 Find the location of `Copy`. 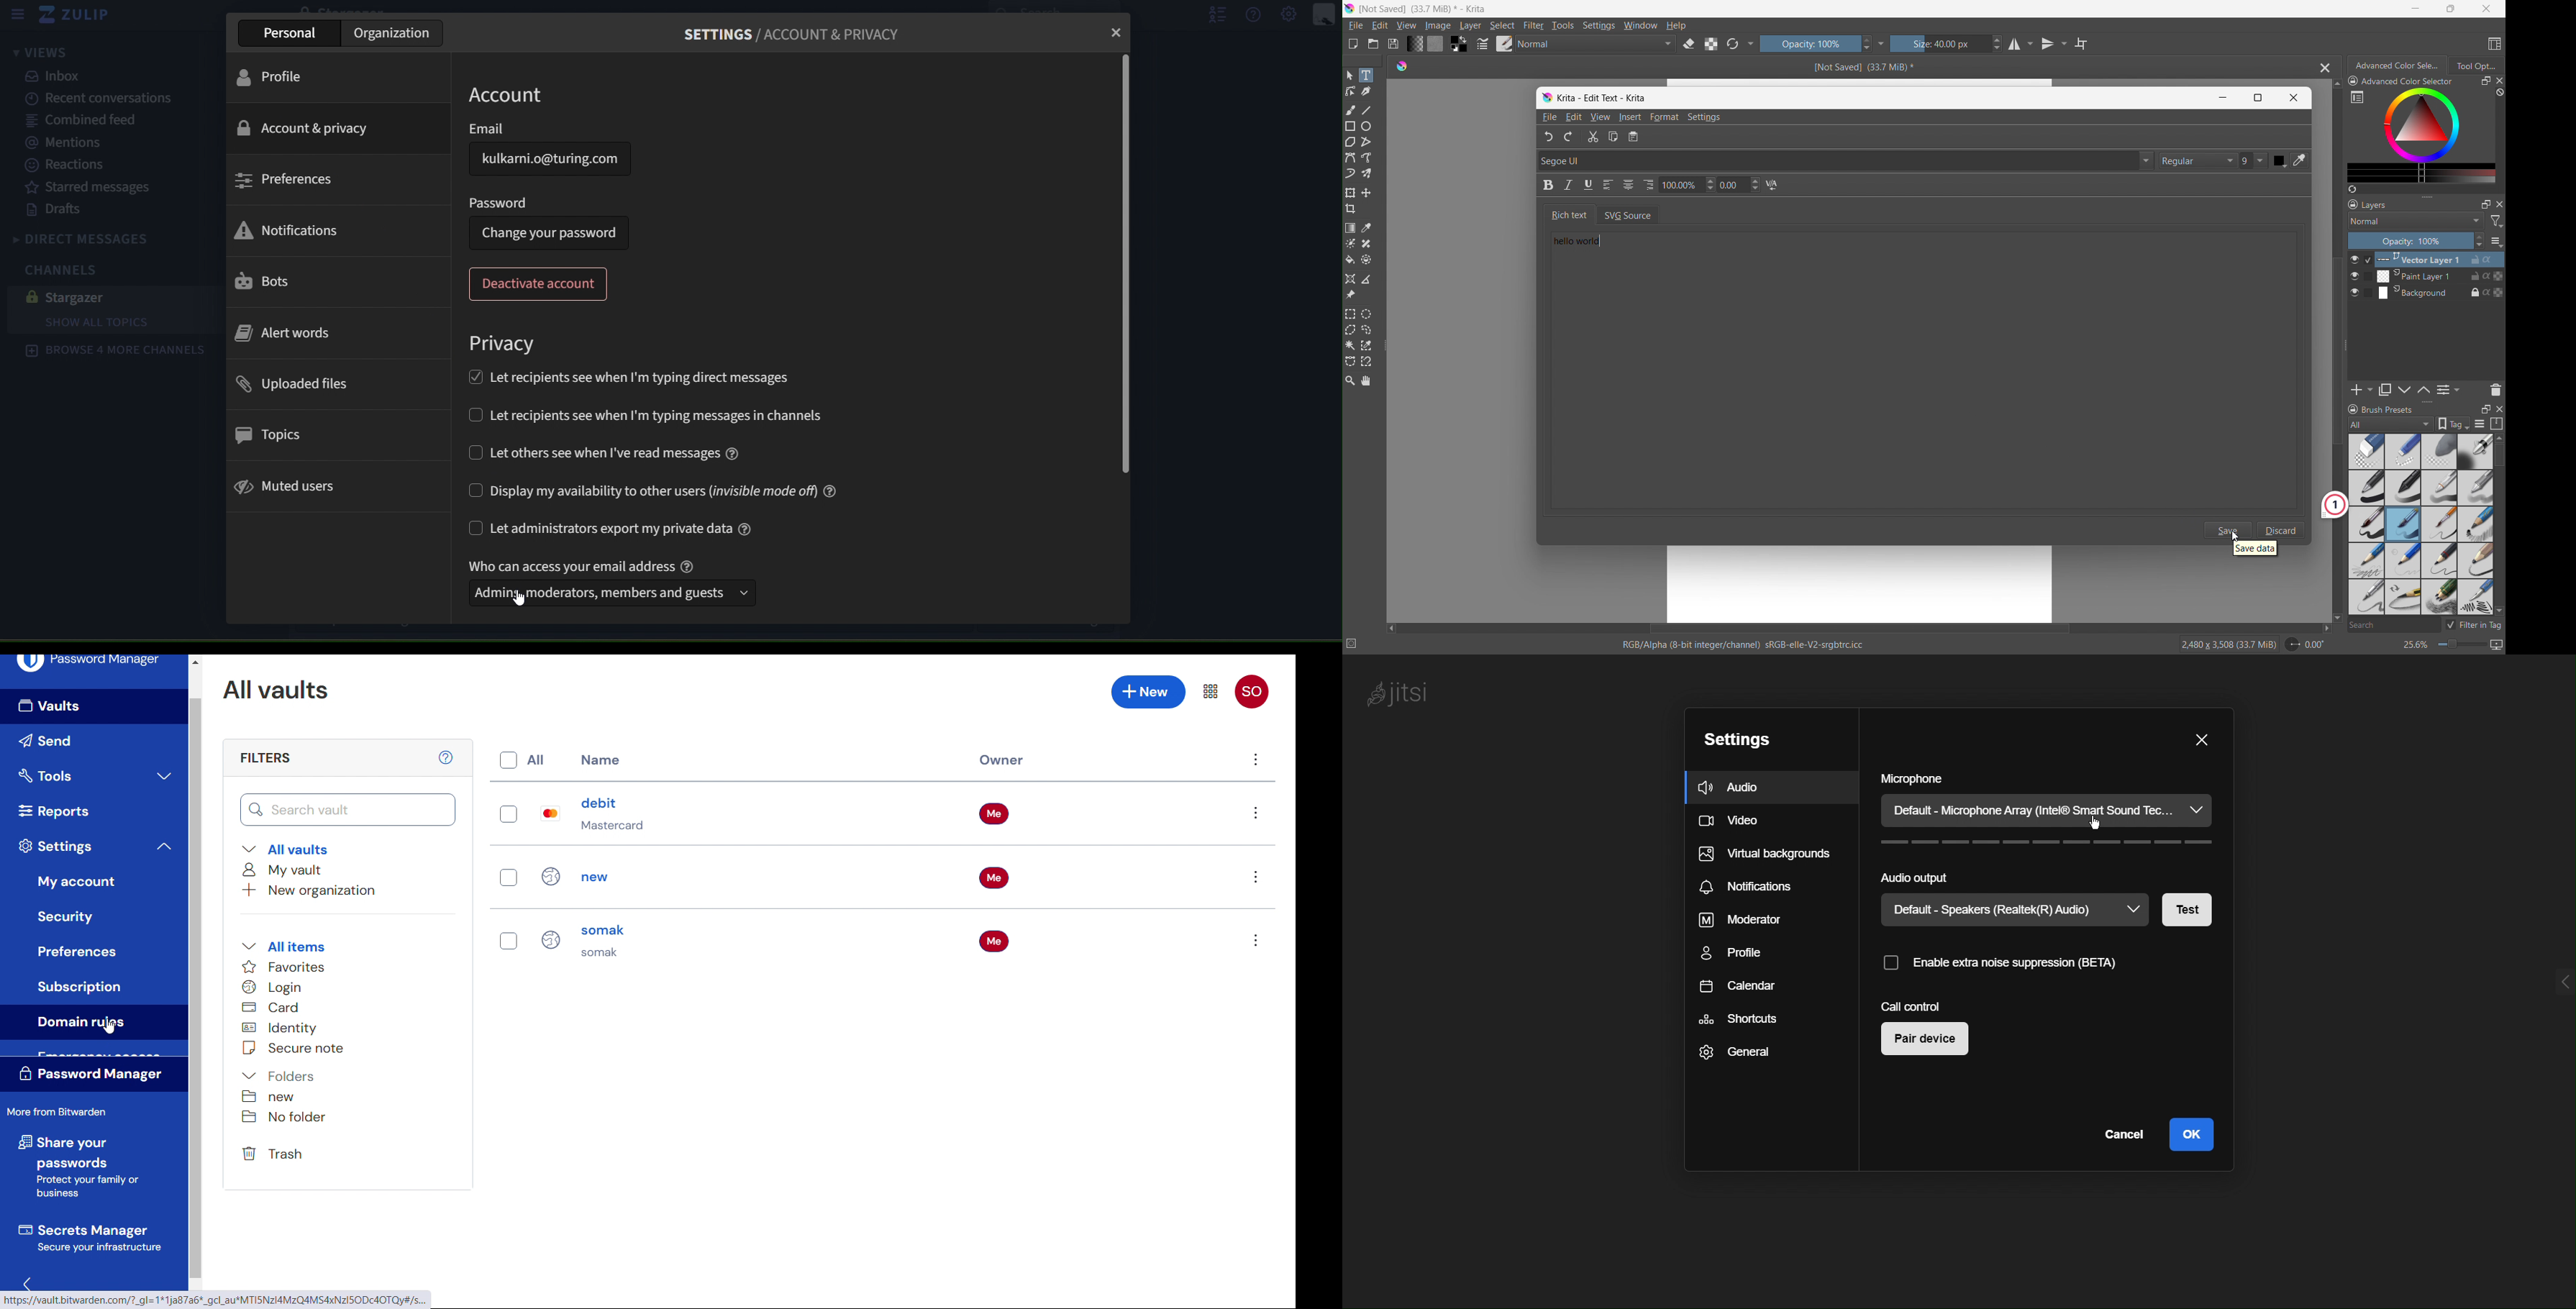

Copy is located at coordinates (1614, 138).